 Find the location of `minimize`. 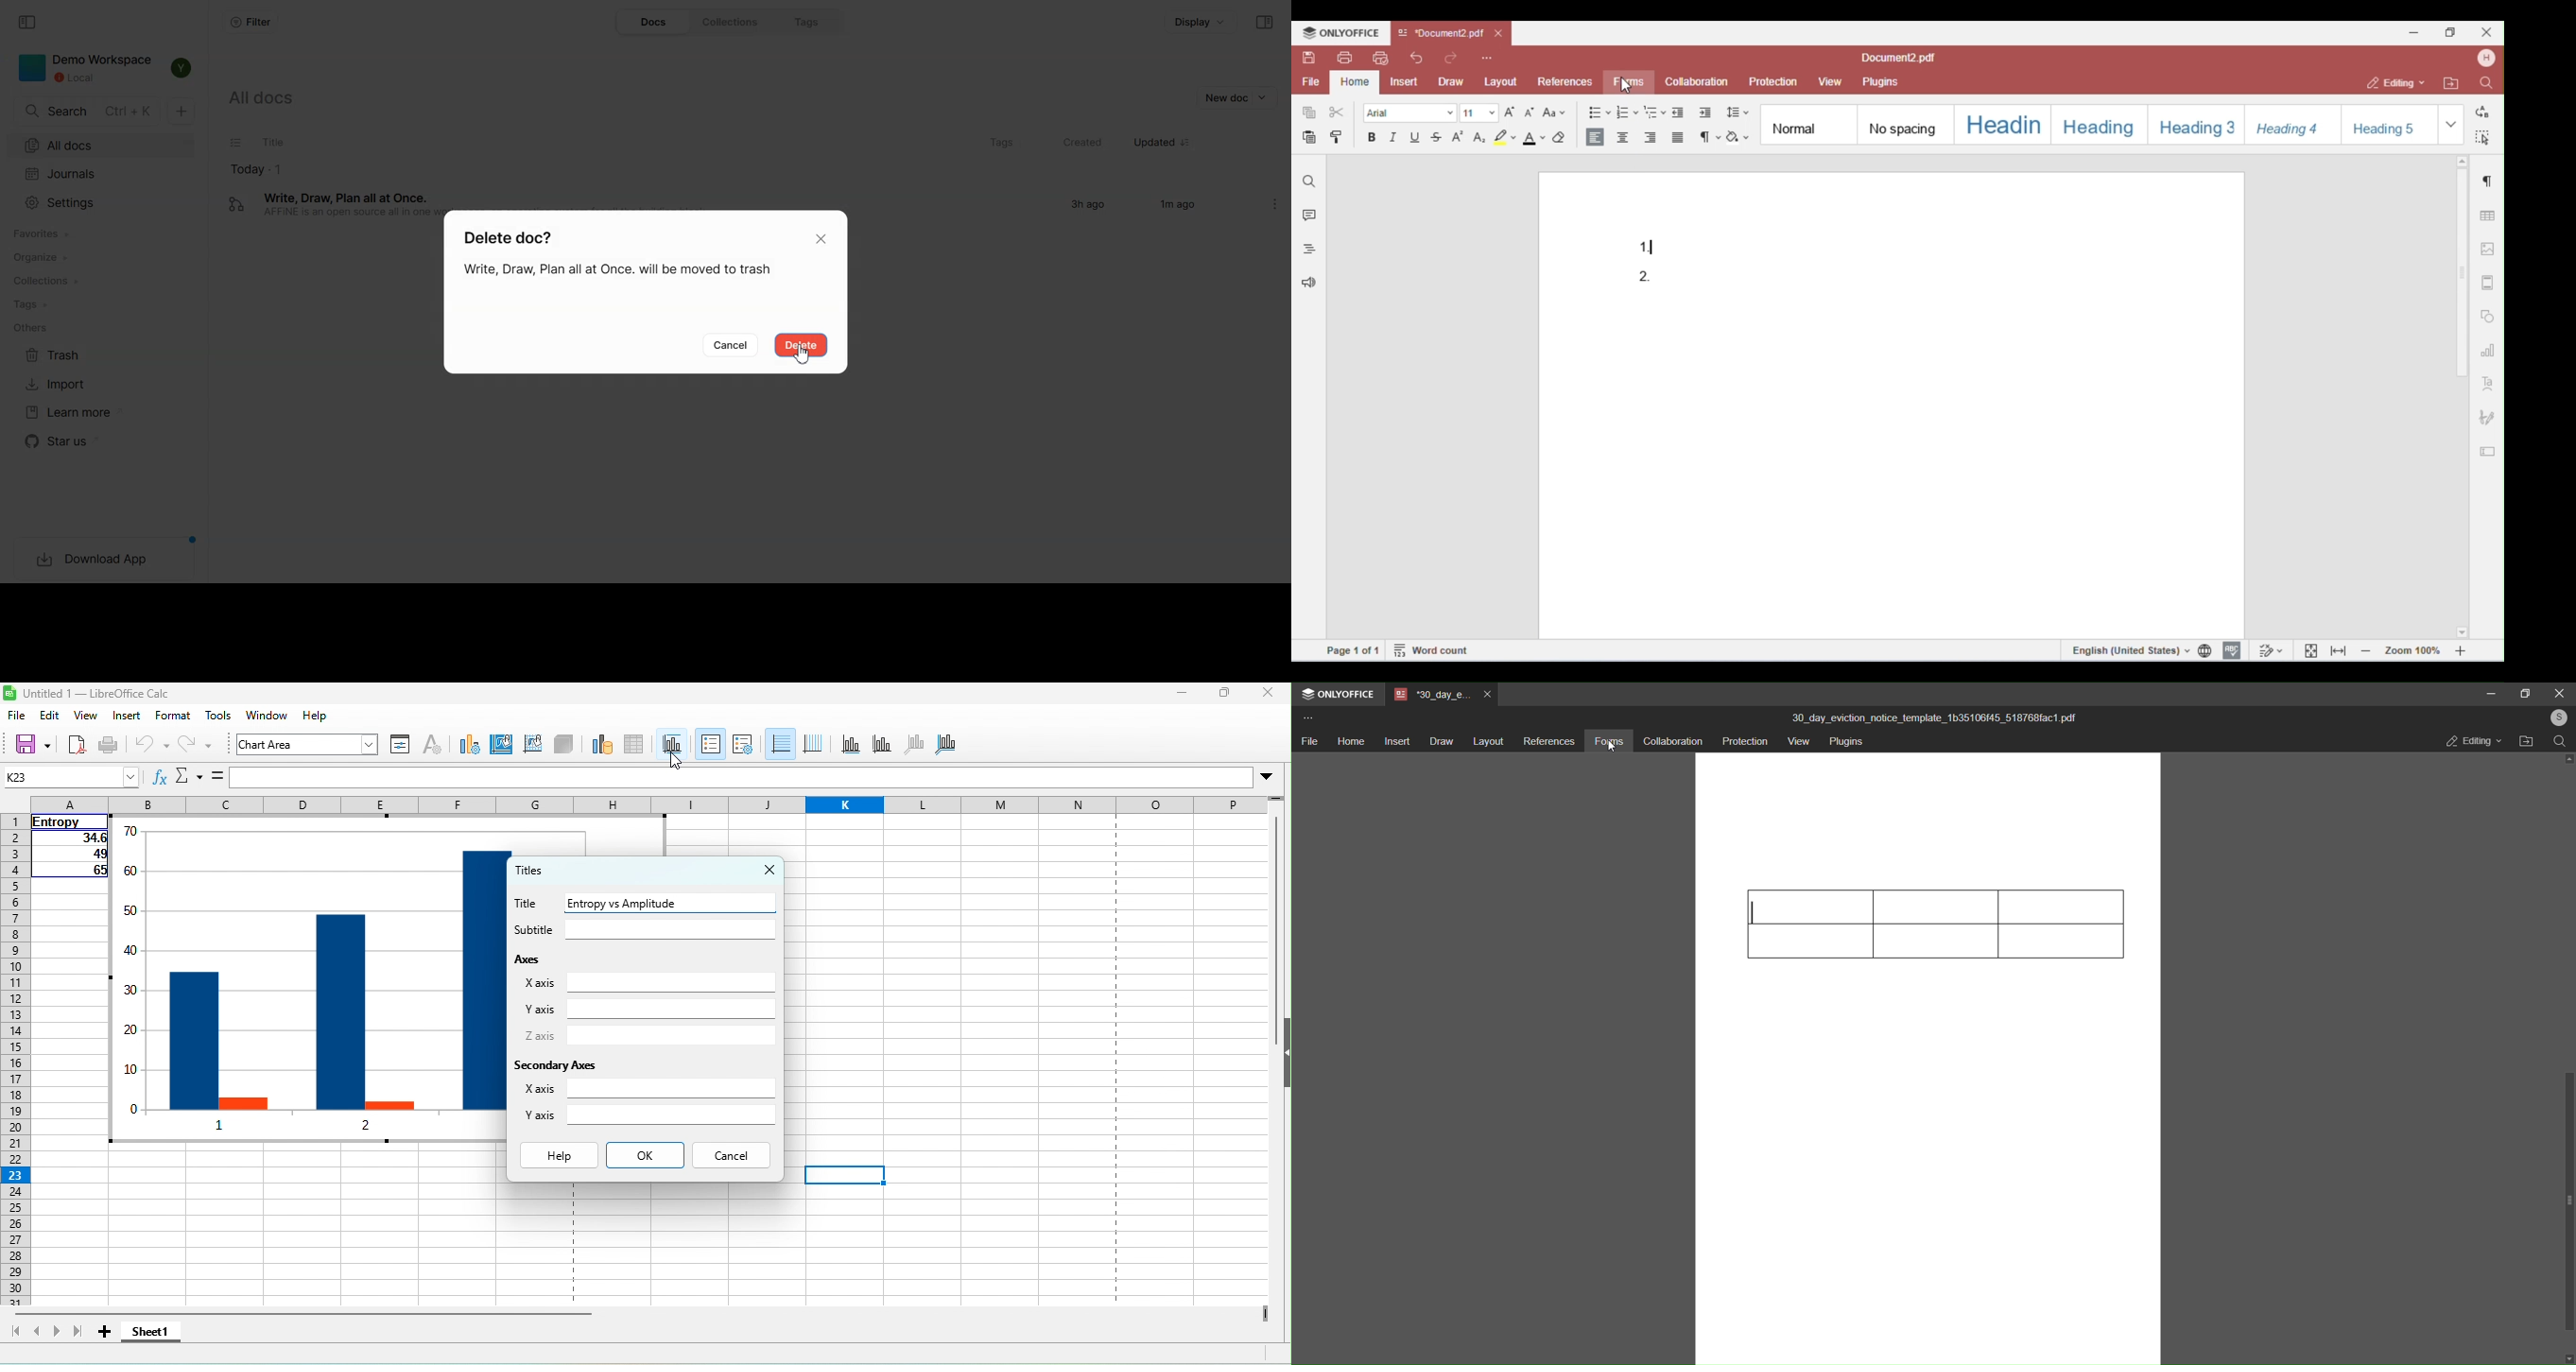

minimize is located at coordinates (1167, 696).